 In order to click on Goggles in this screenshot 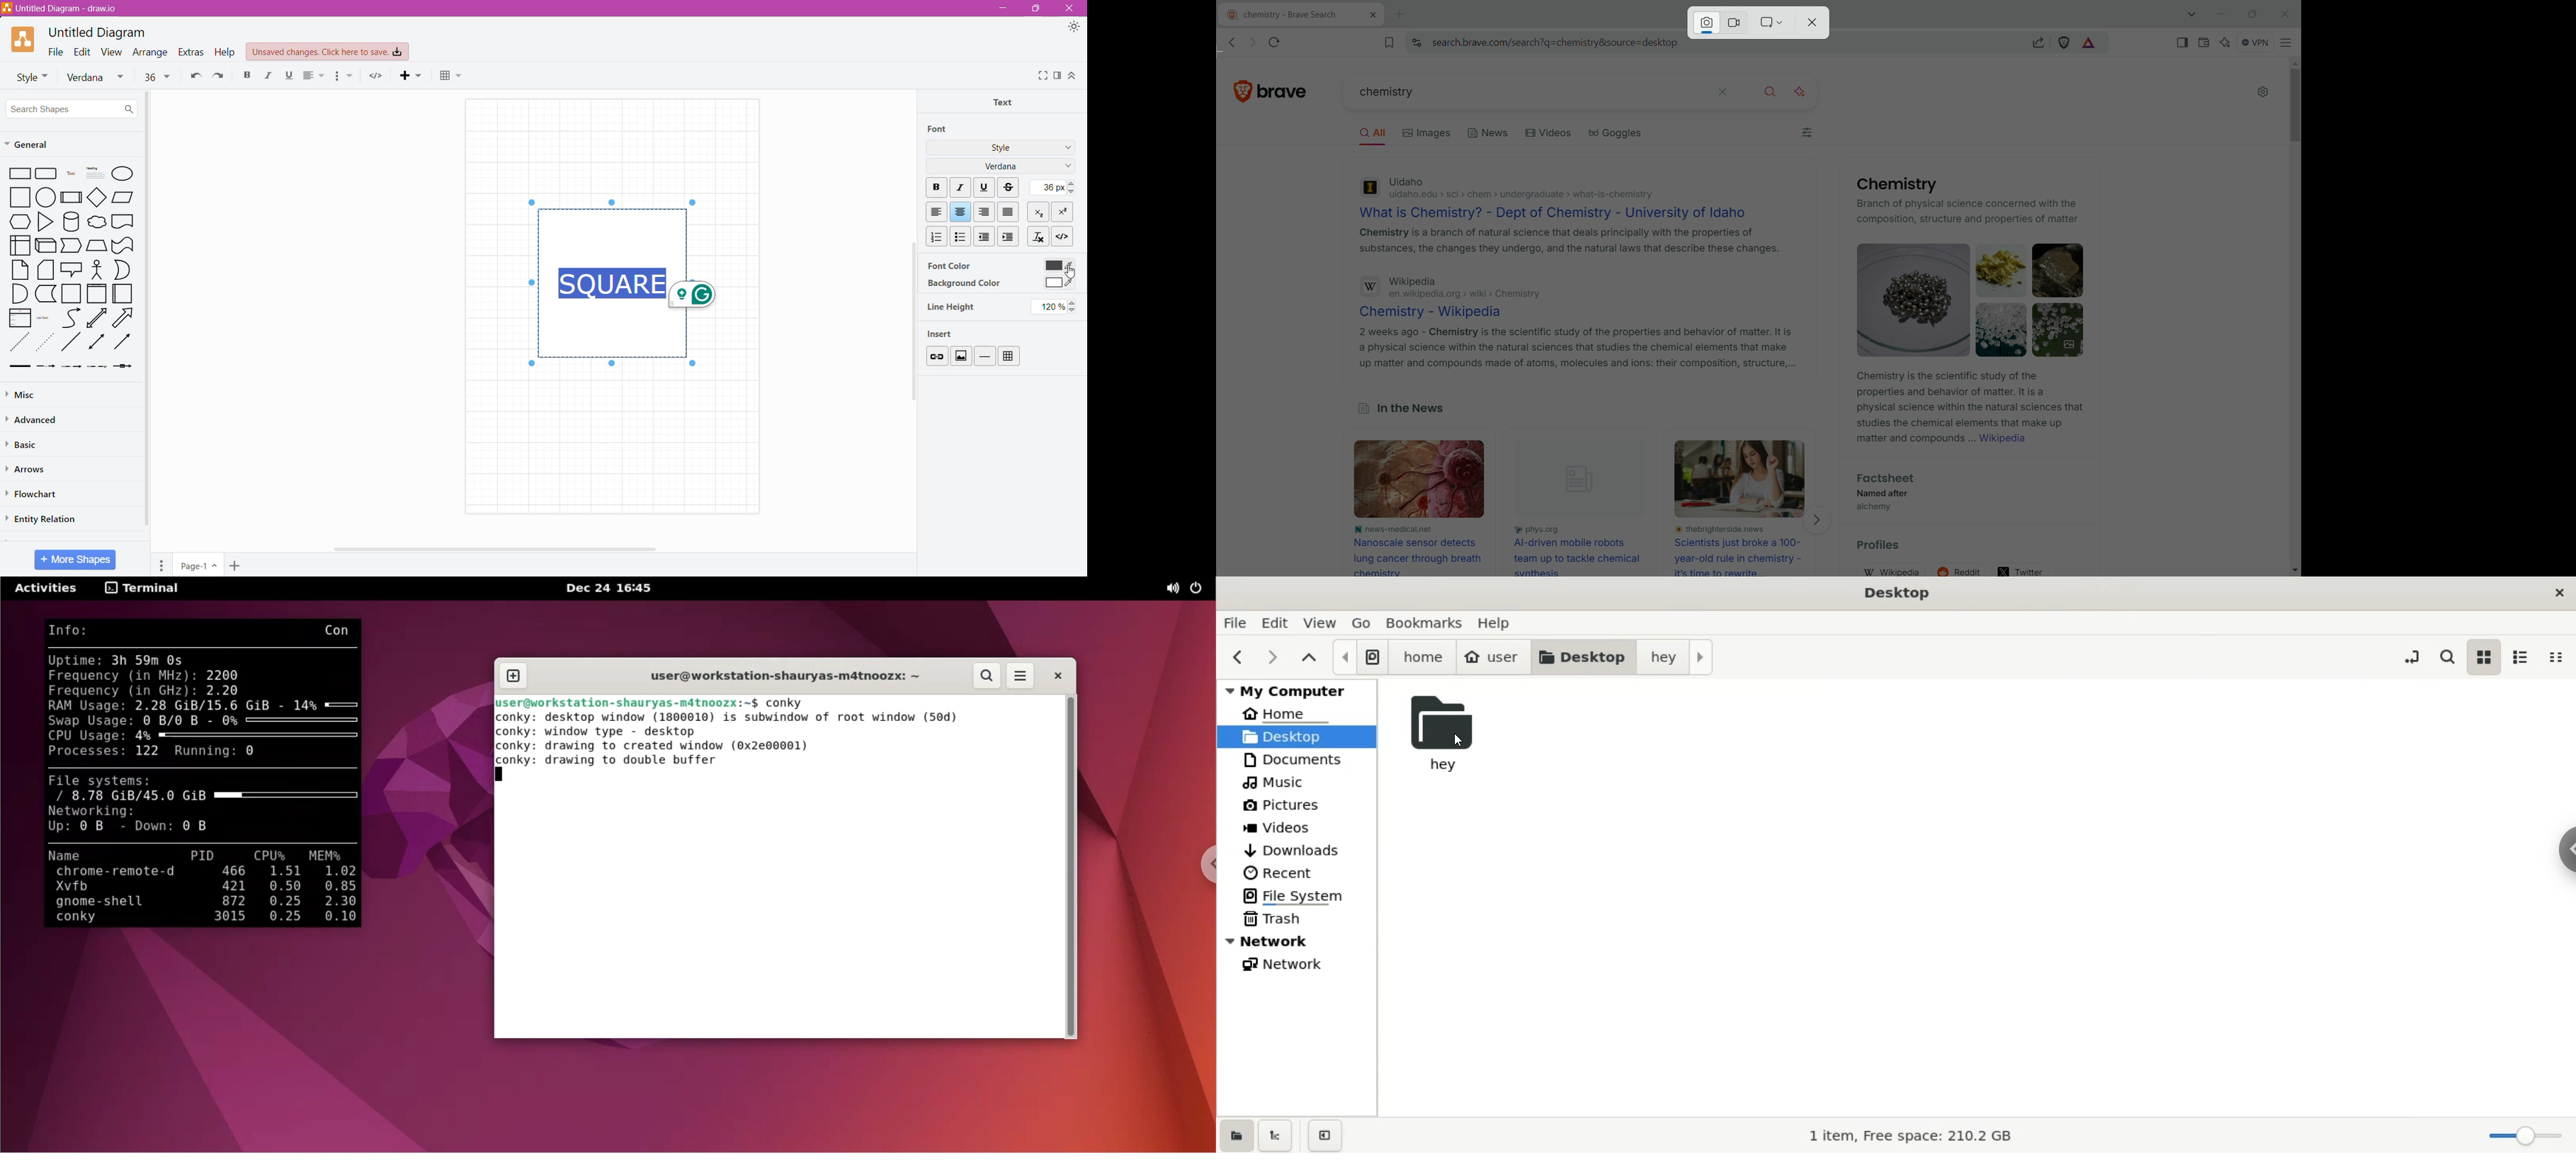, I will do `click(1624, 136)`.